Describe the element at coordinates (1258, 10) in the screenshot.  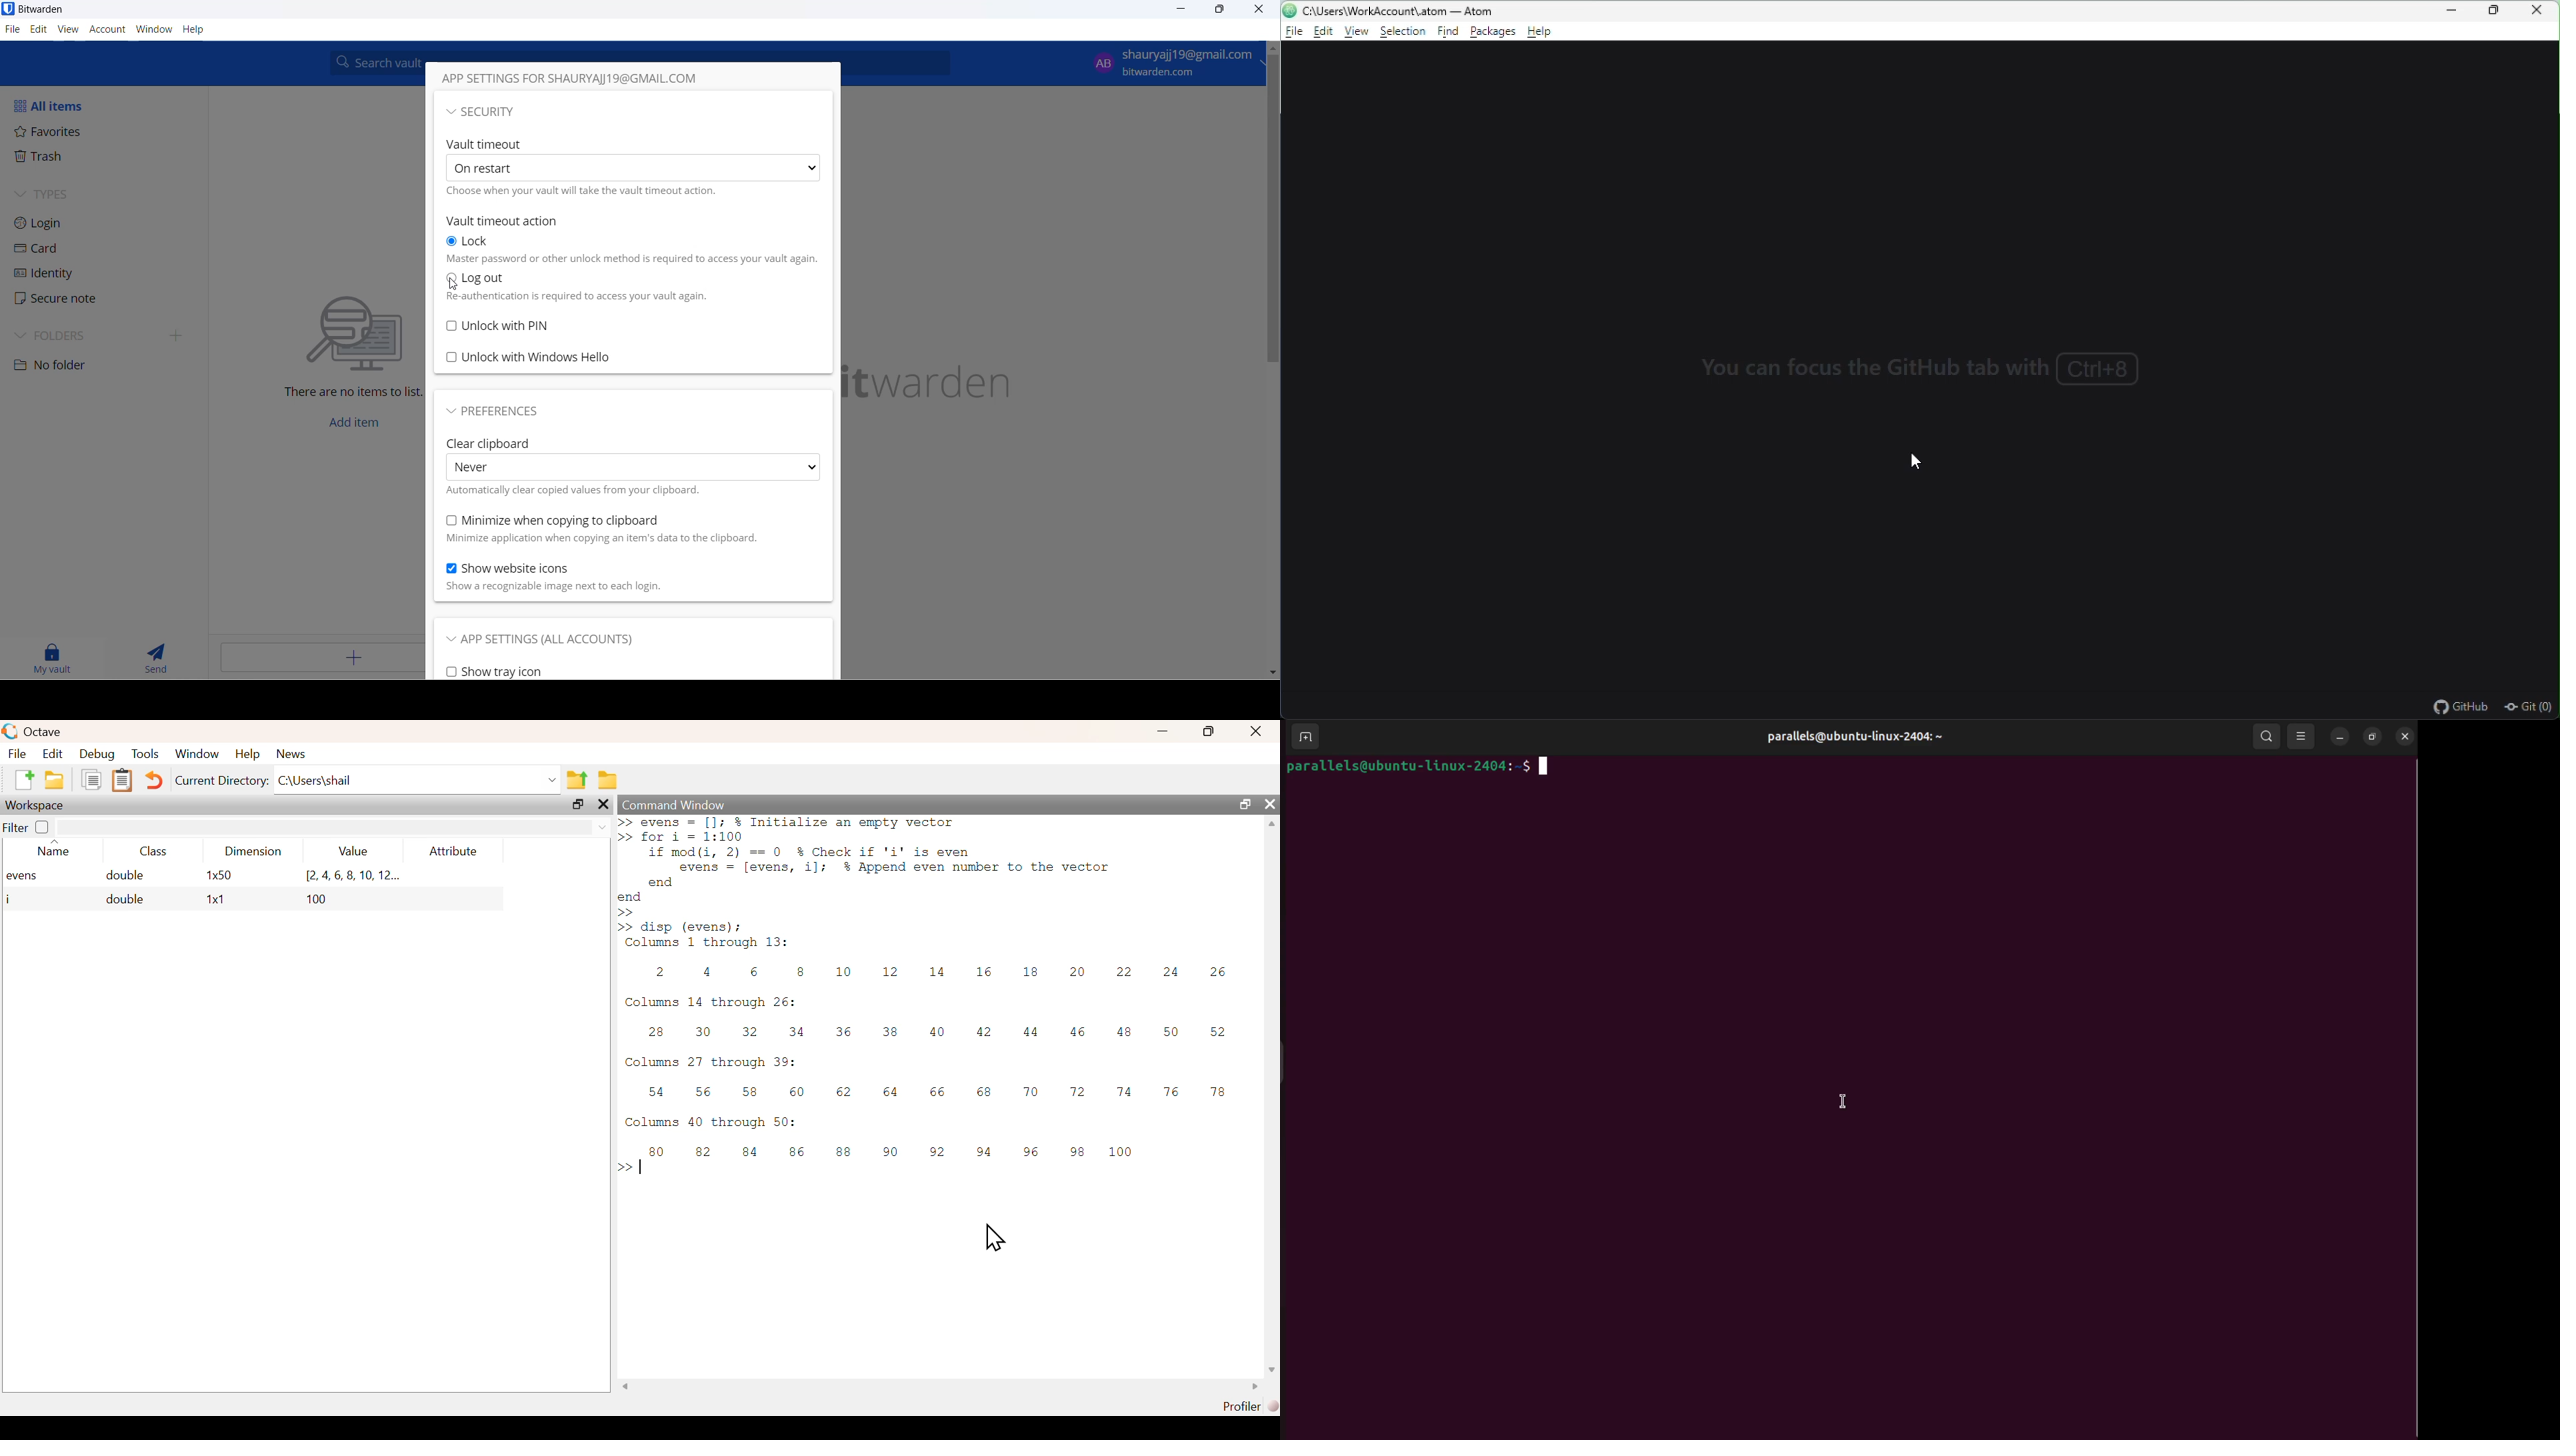
I see `close` at that location.